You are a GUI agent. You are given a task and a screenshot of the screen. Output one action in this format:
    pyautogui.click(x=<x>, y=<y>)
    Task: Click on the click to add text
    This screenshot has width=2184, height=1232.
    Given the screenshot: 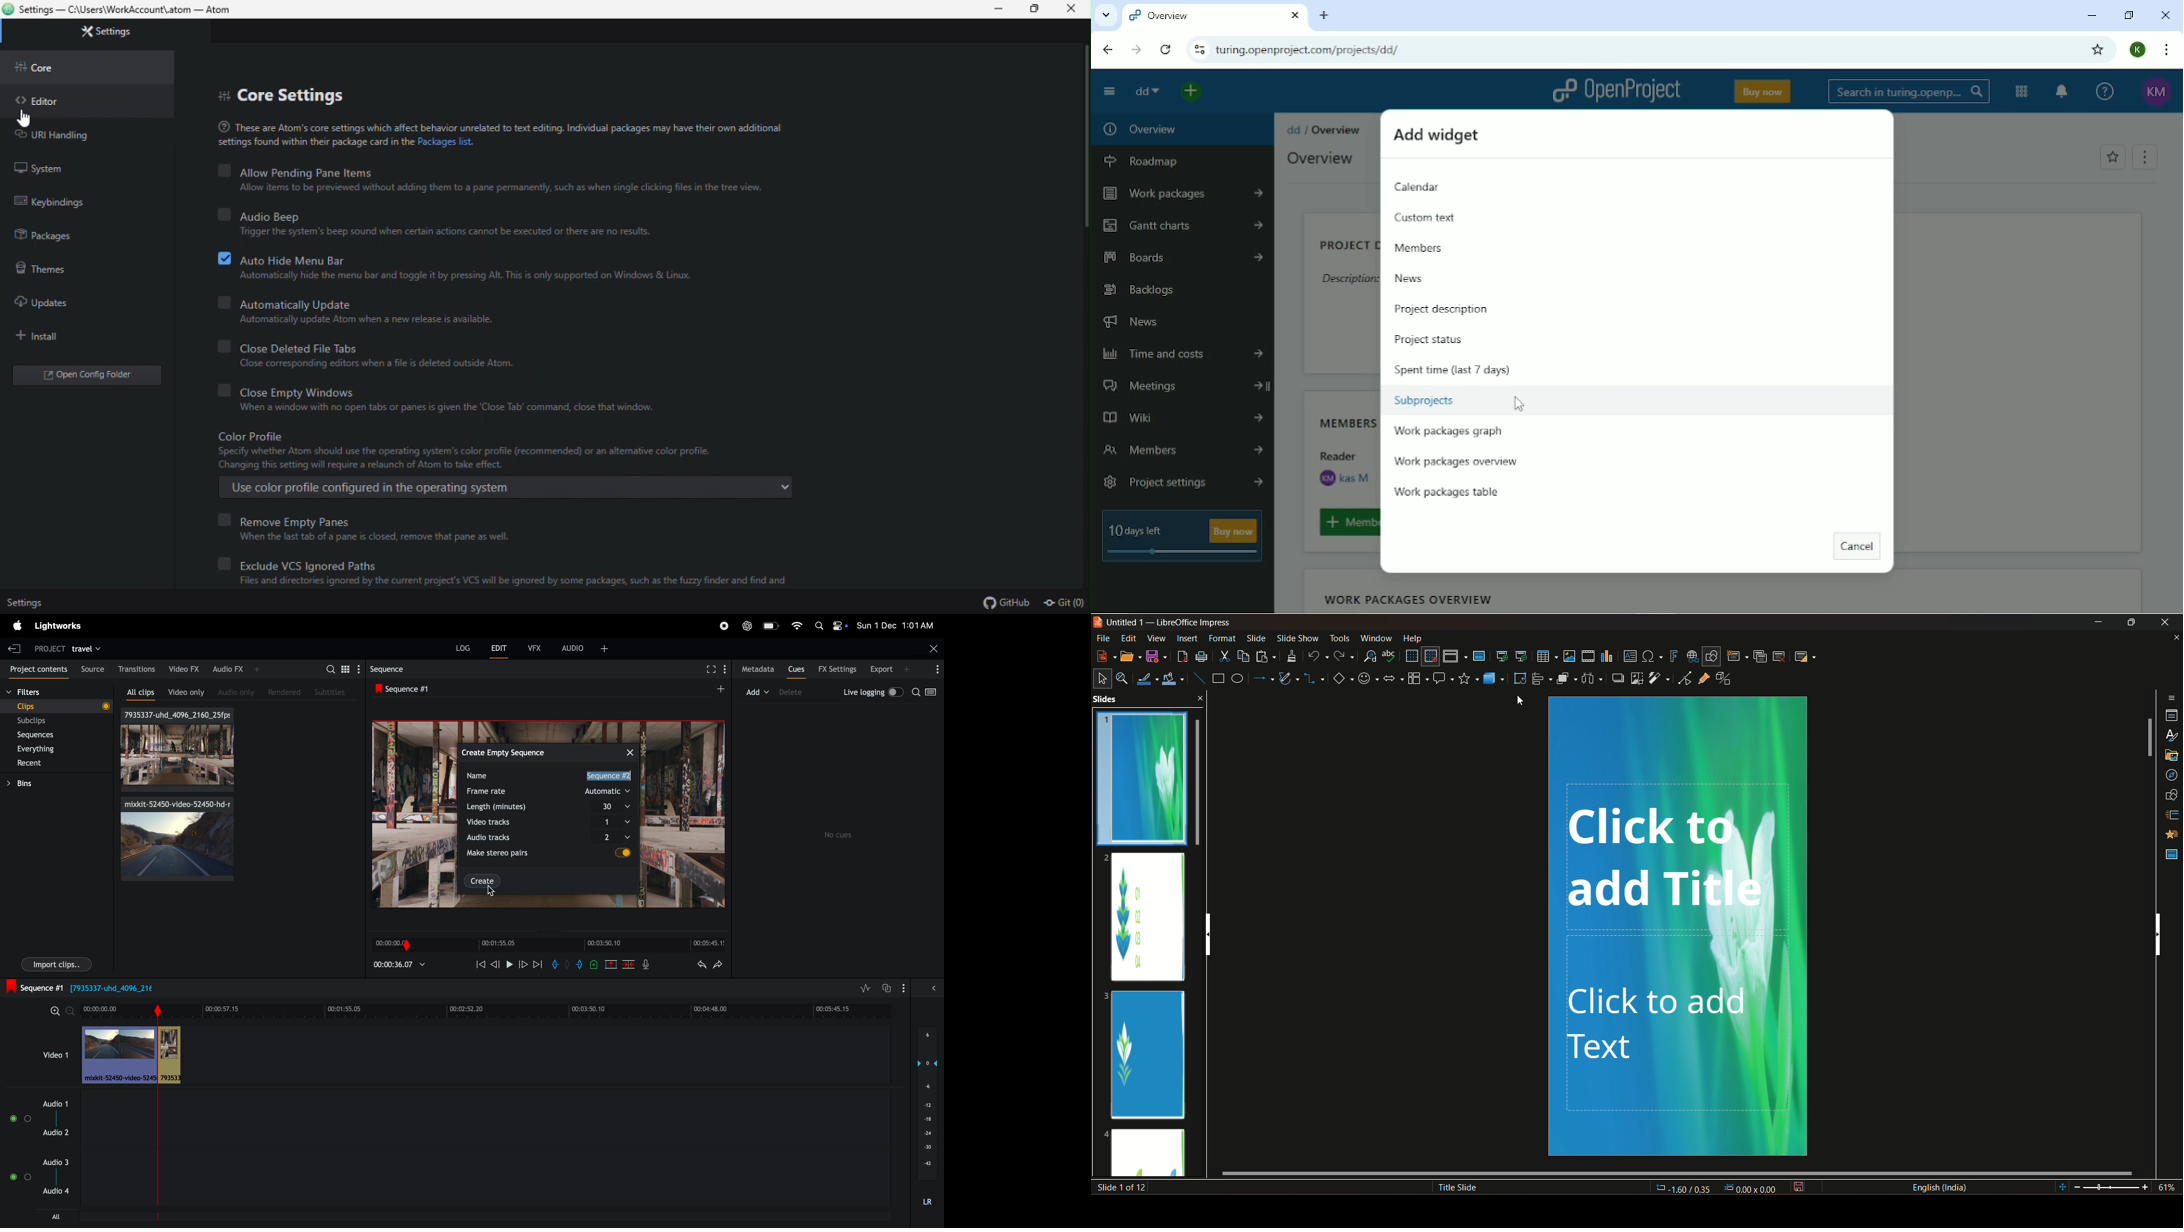 What is the action you would take?
    pyautogui.click(x=1676, y=1022)
    